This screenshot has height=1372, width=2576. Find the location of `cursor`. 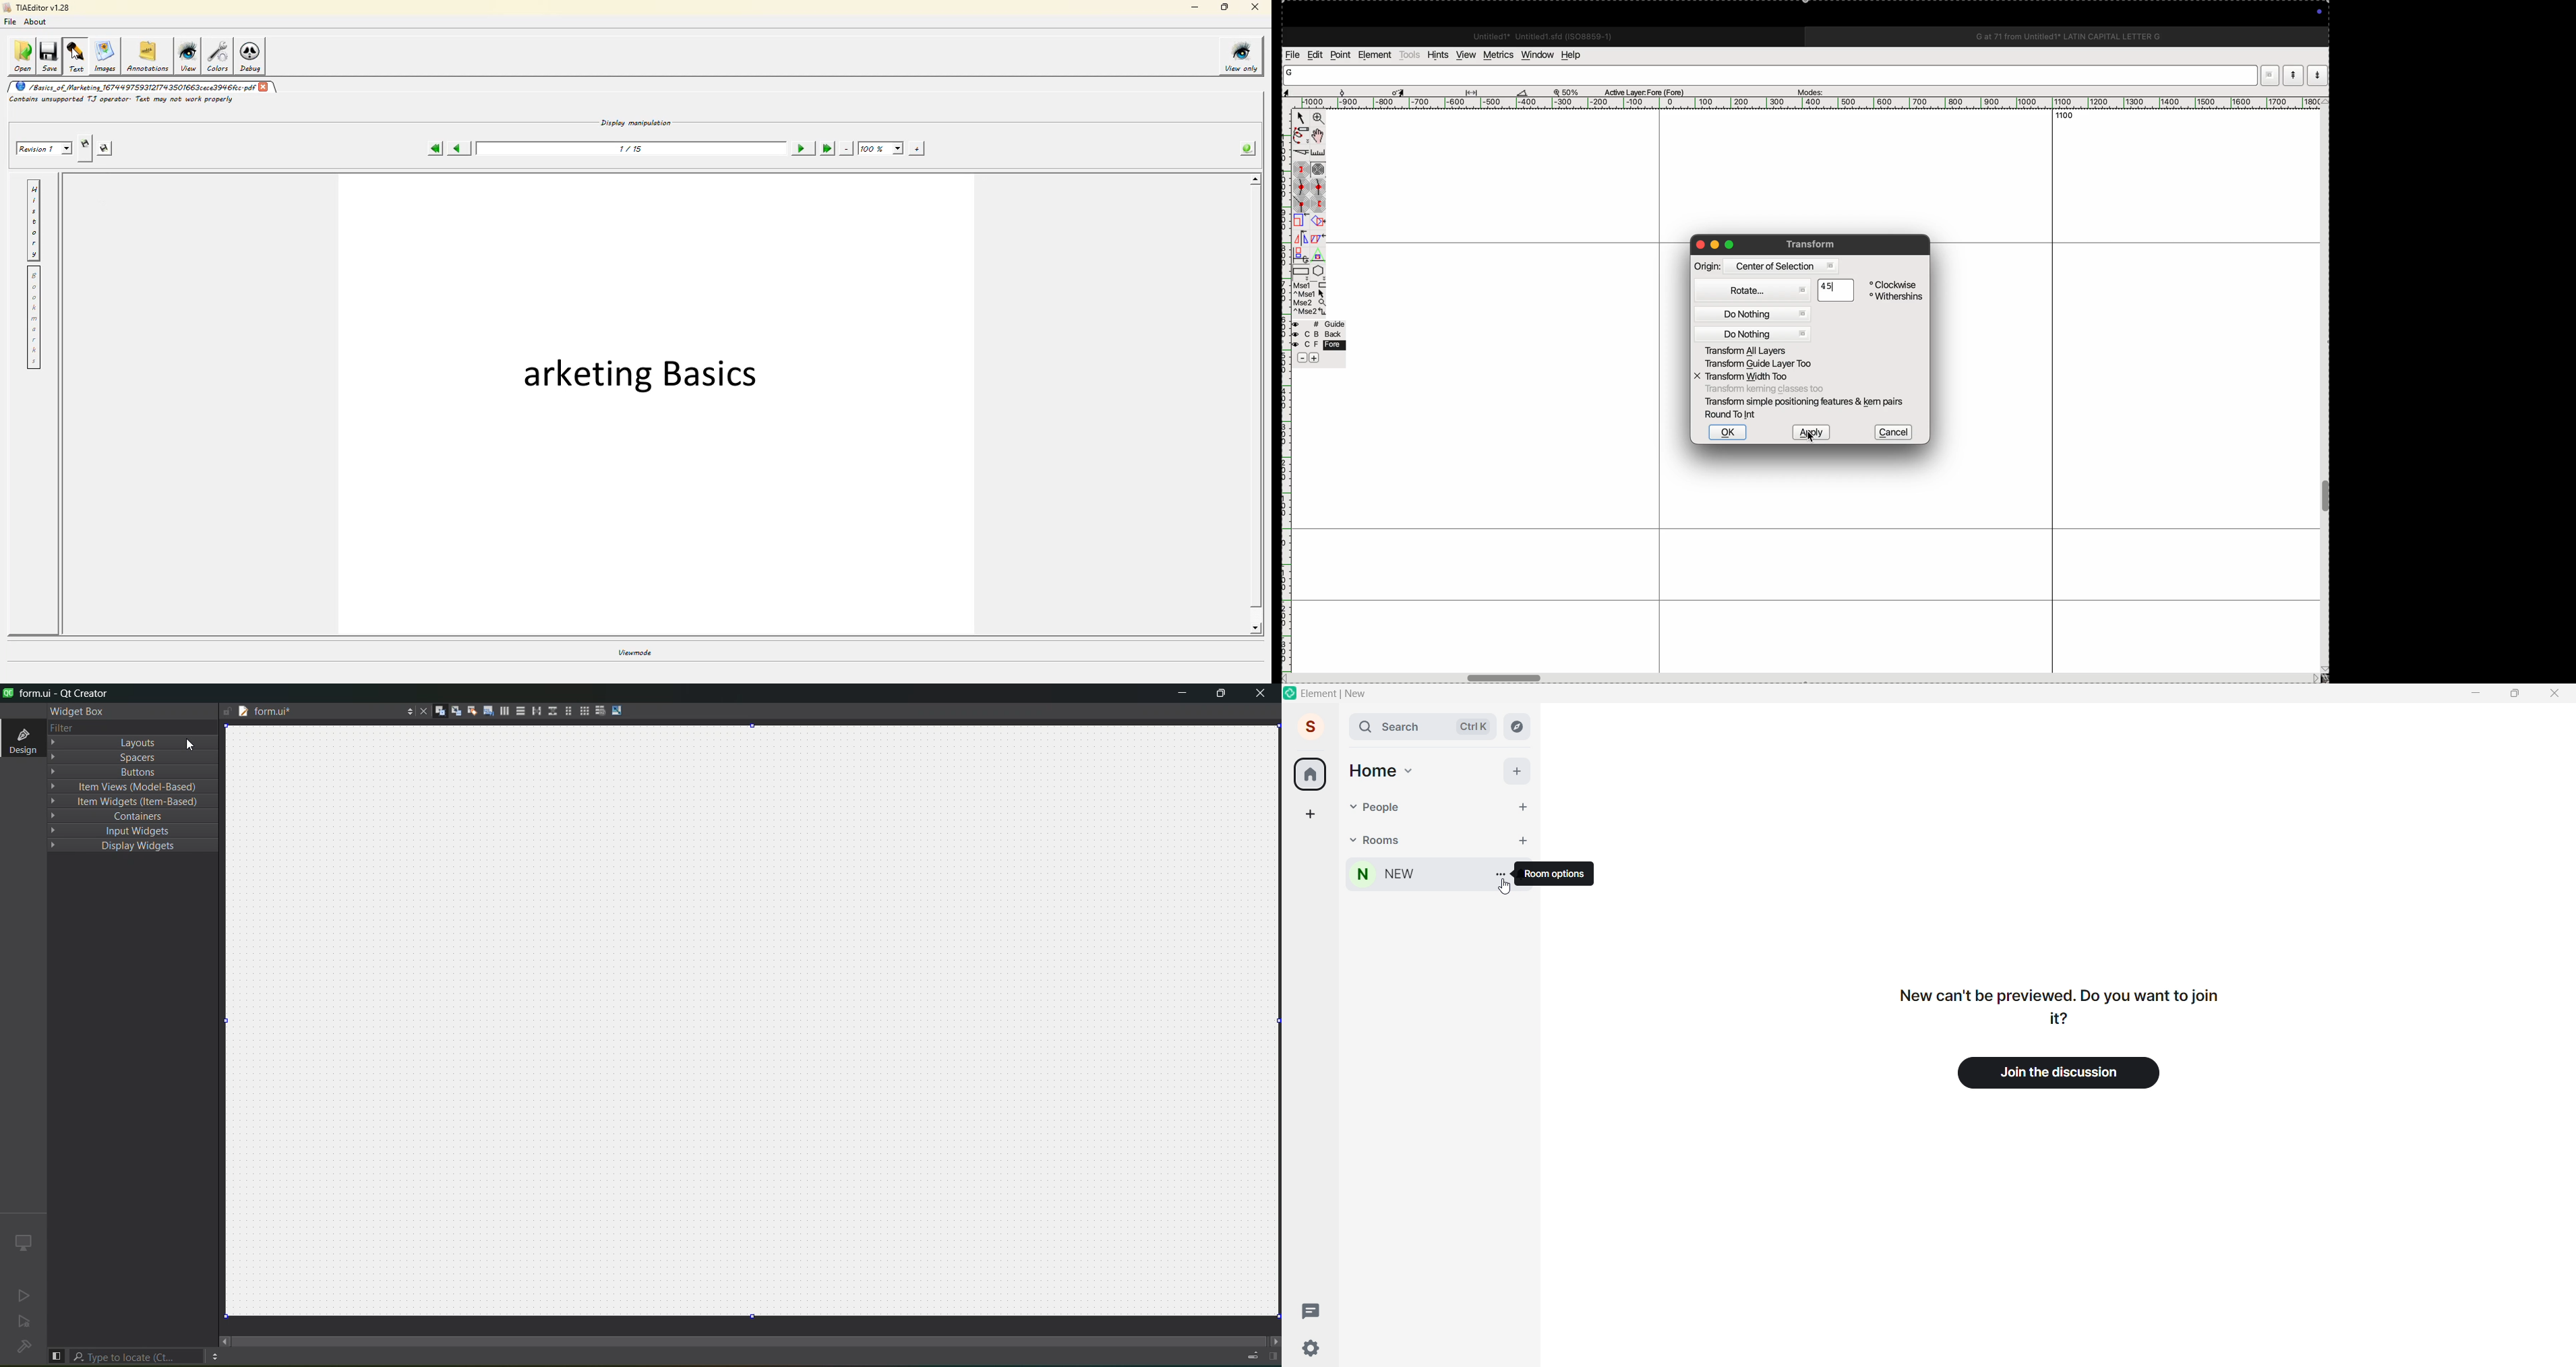

cursor is located at coordinates (1503, 886).